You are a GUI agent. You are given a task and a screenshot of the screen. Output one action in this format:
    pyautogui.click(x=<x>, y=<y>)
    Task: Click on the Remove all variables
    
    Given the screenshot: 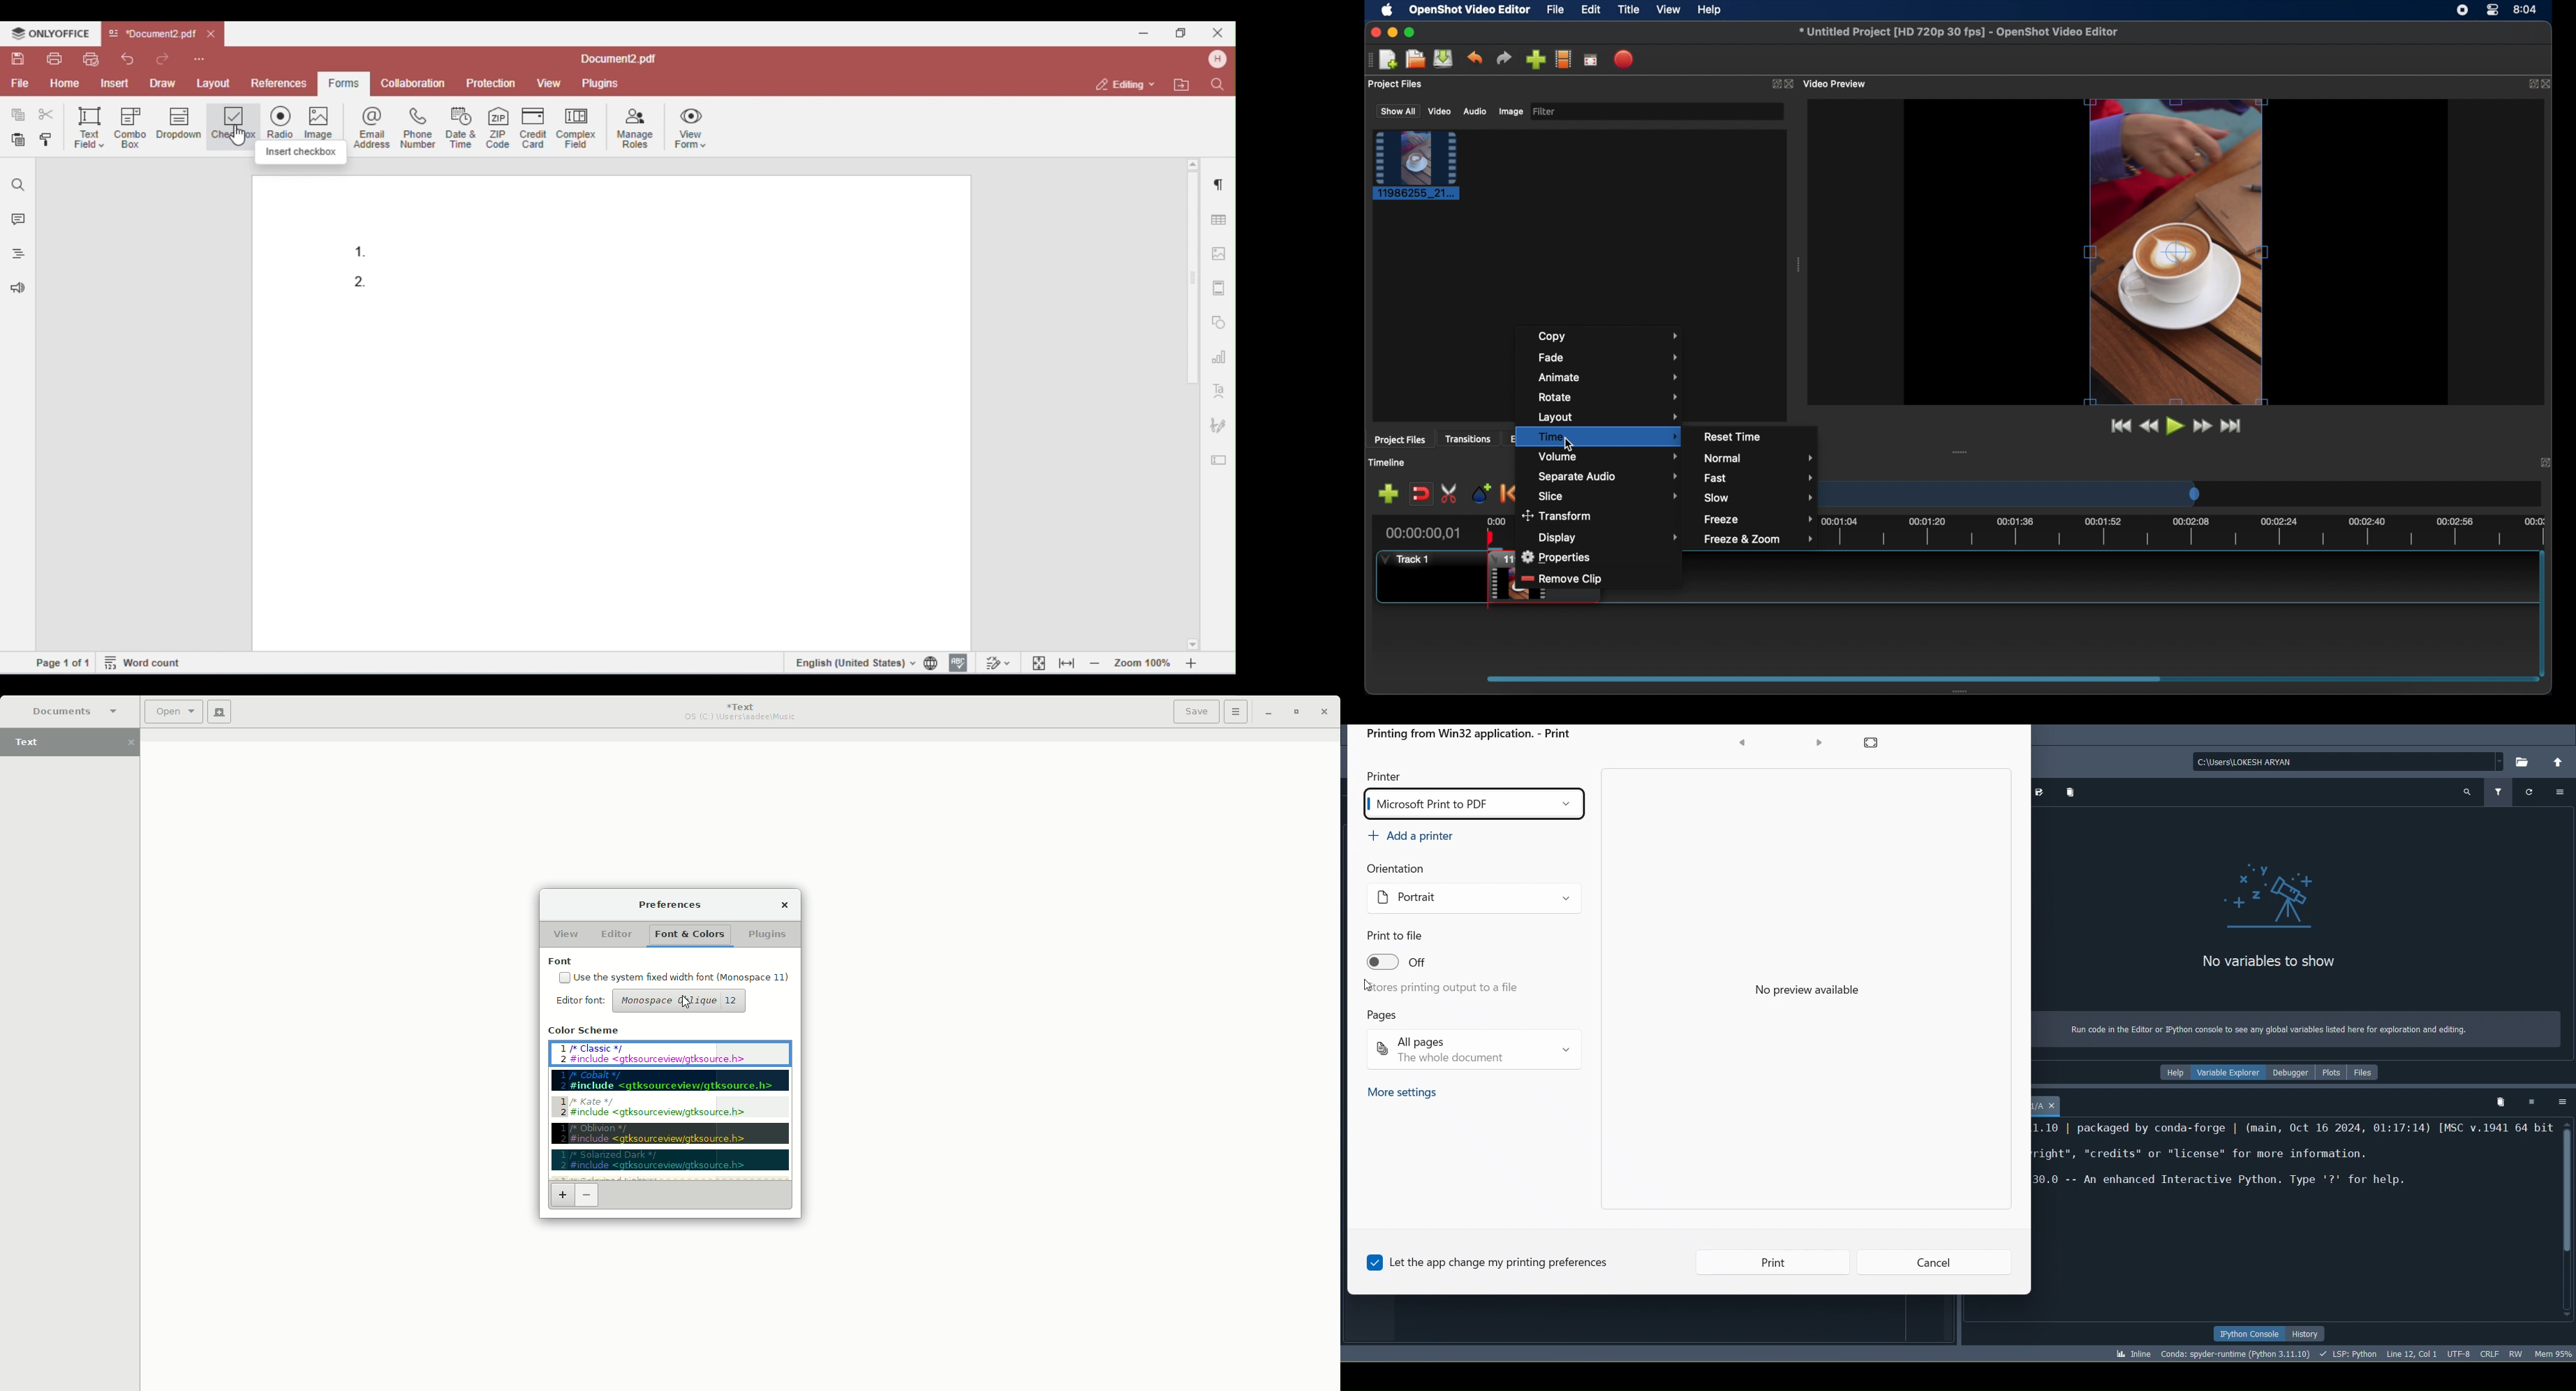 What is the action you would take?
    pyautogui.click(x=2075, y=793)
    